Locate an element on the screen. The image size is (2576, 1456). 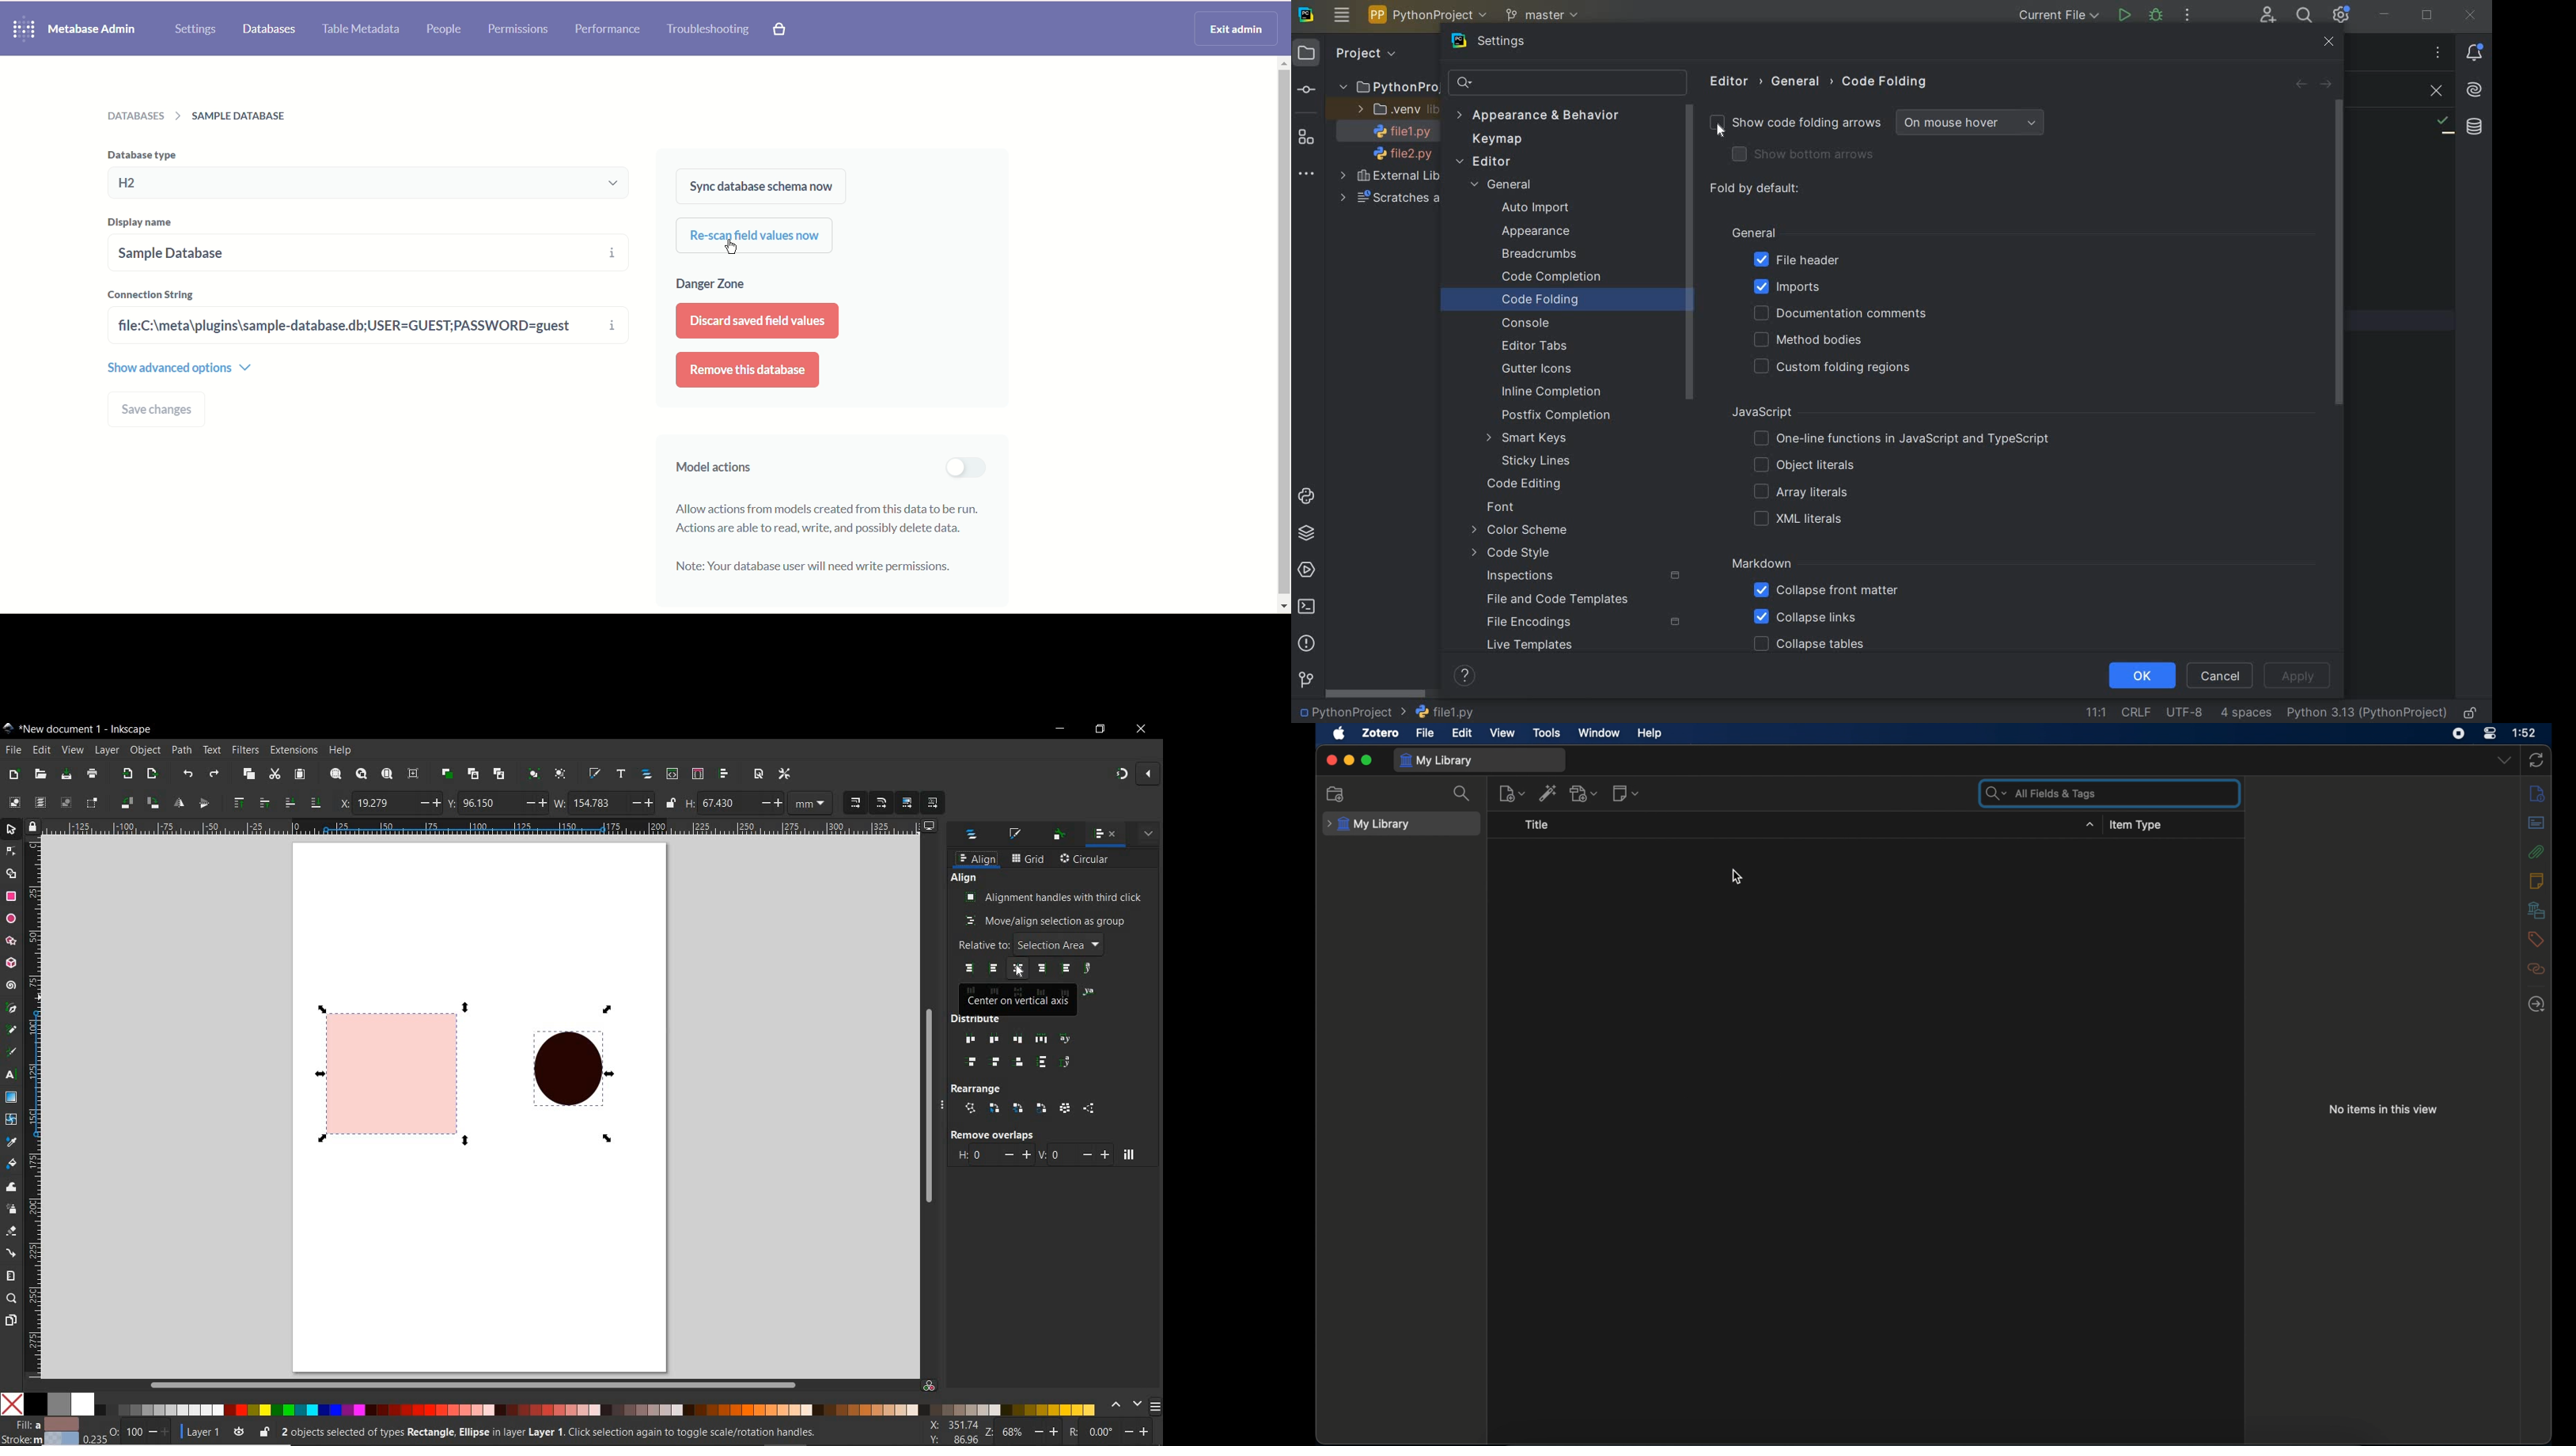
open file & stroke is located at coordinates (595, 773).